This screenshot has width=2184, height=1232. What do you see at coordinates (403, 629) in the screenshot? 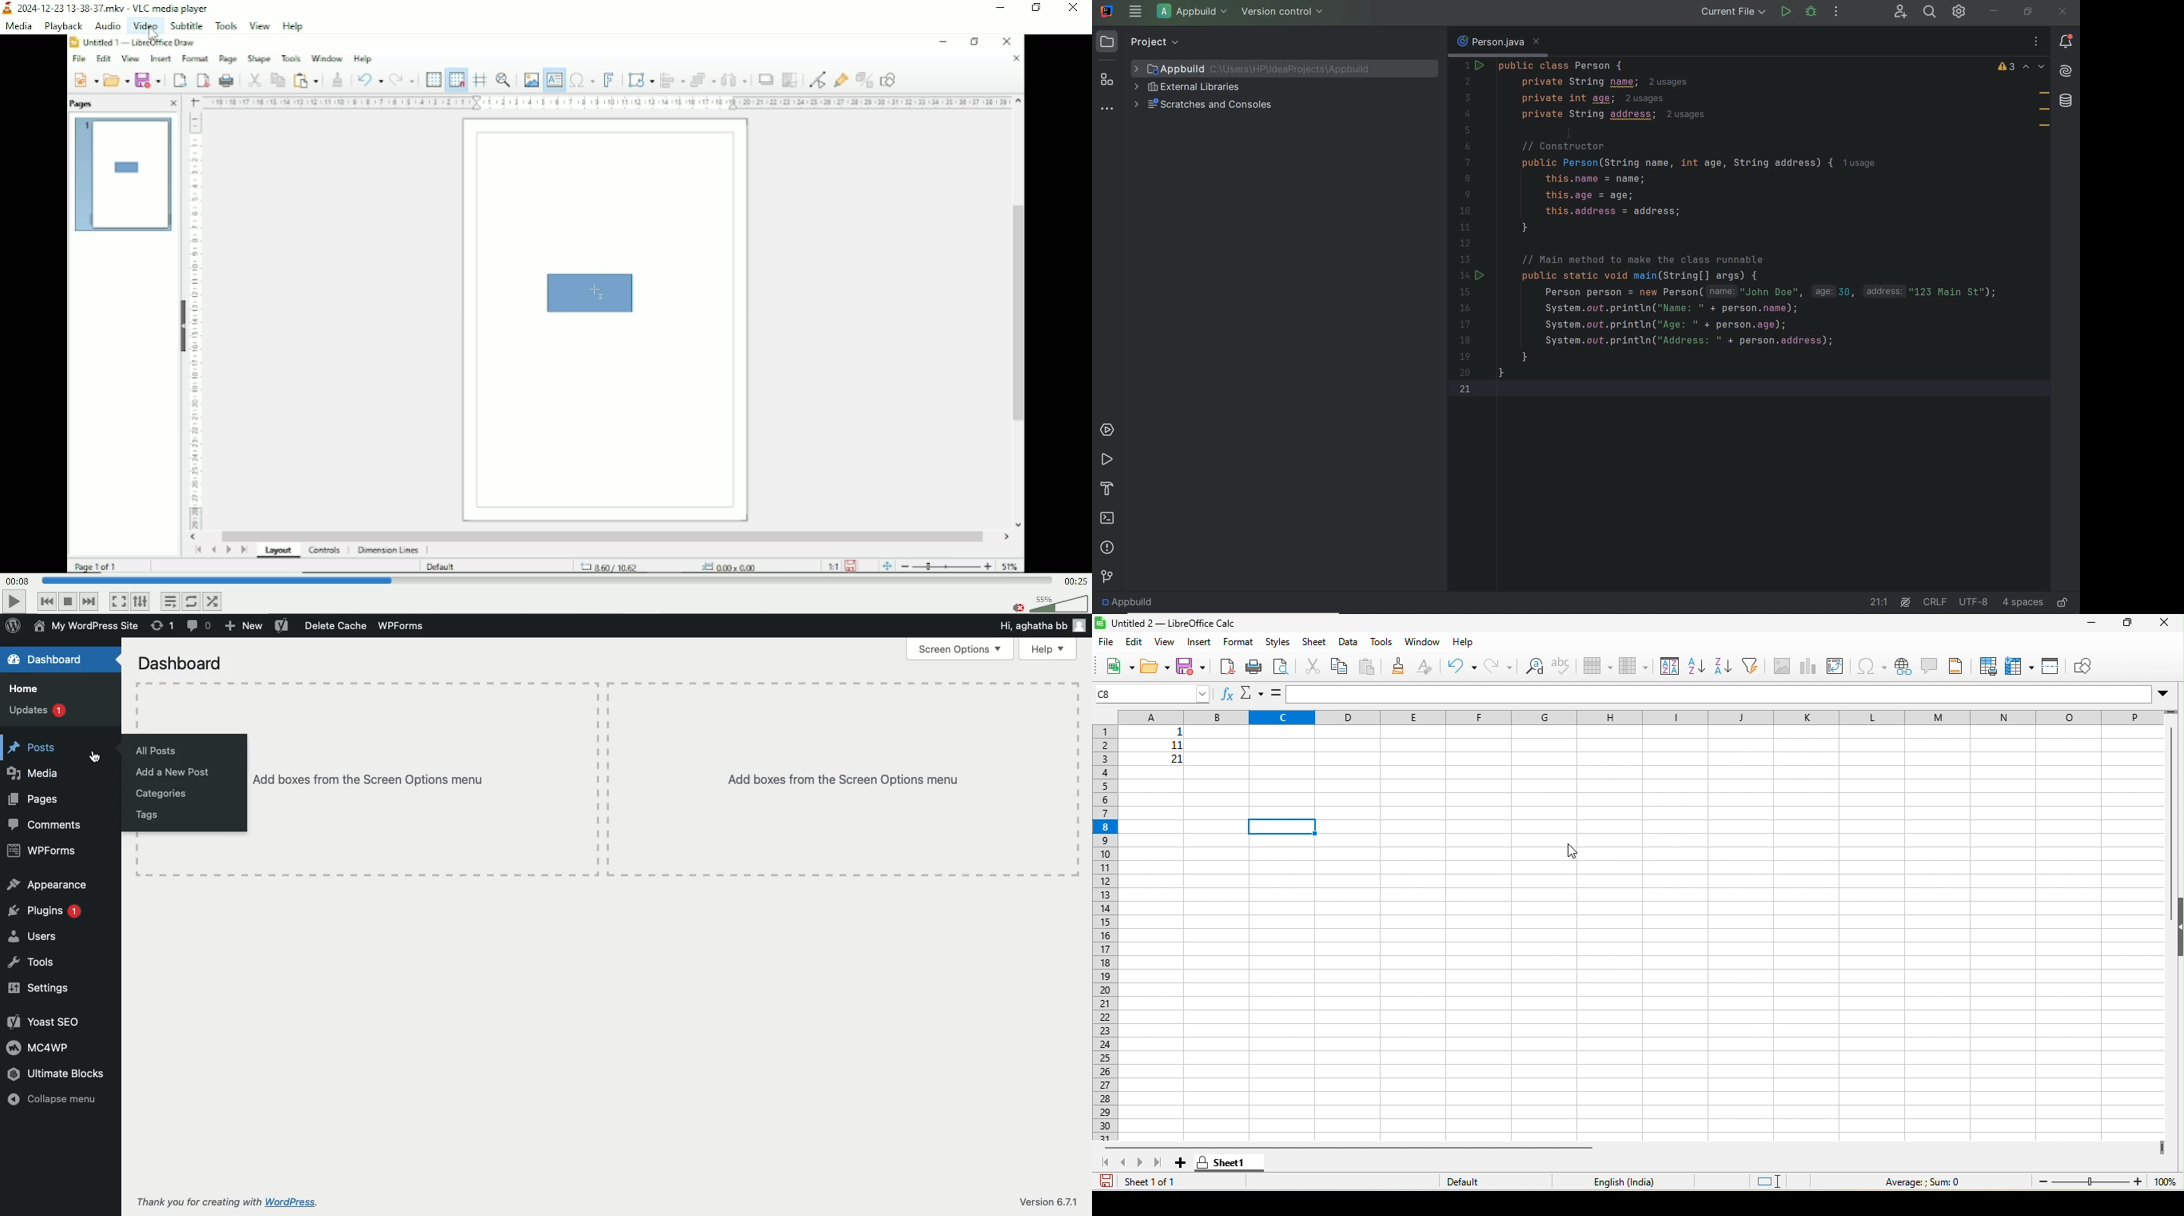
I see `WPForms` at bounding box center [403, 629].